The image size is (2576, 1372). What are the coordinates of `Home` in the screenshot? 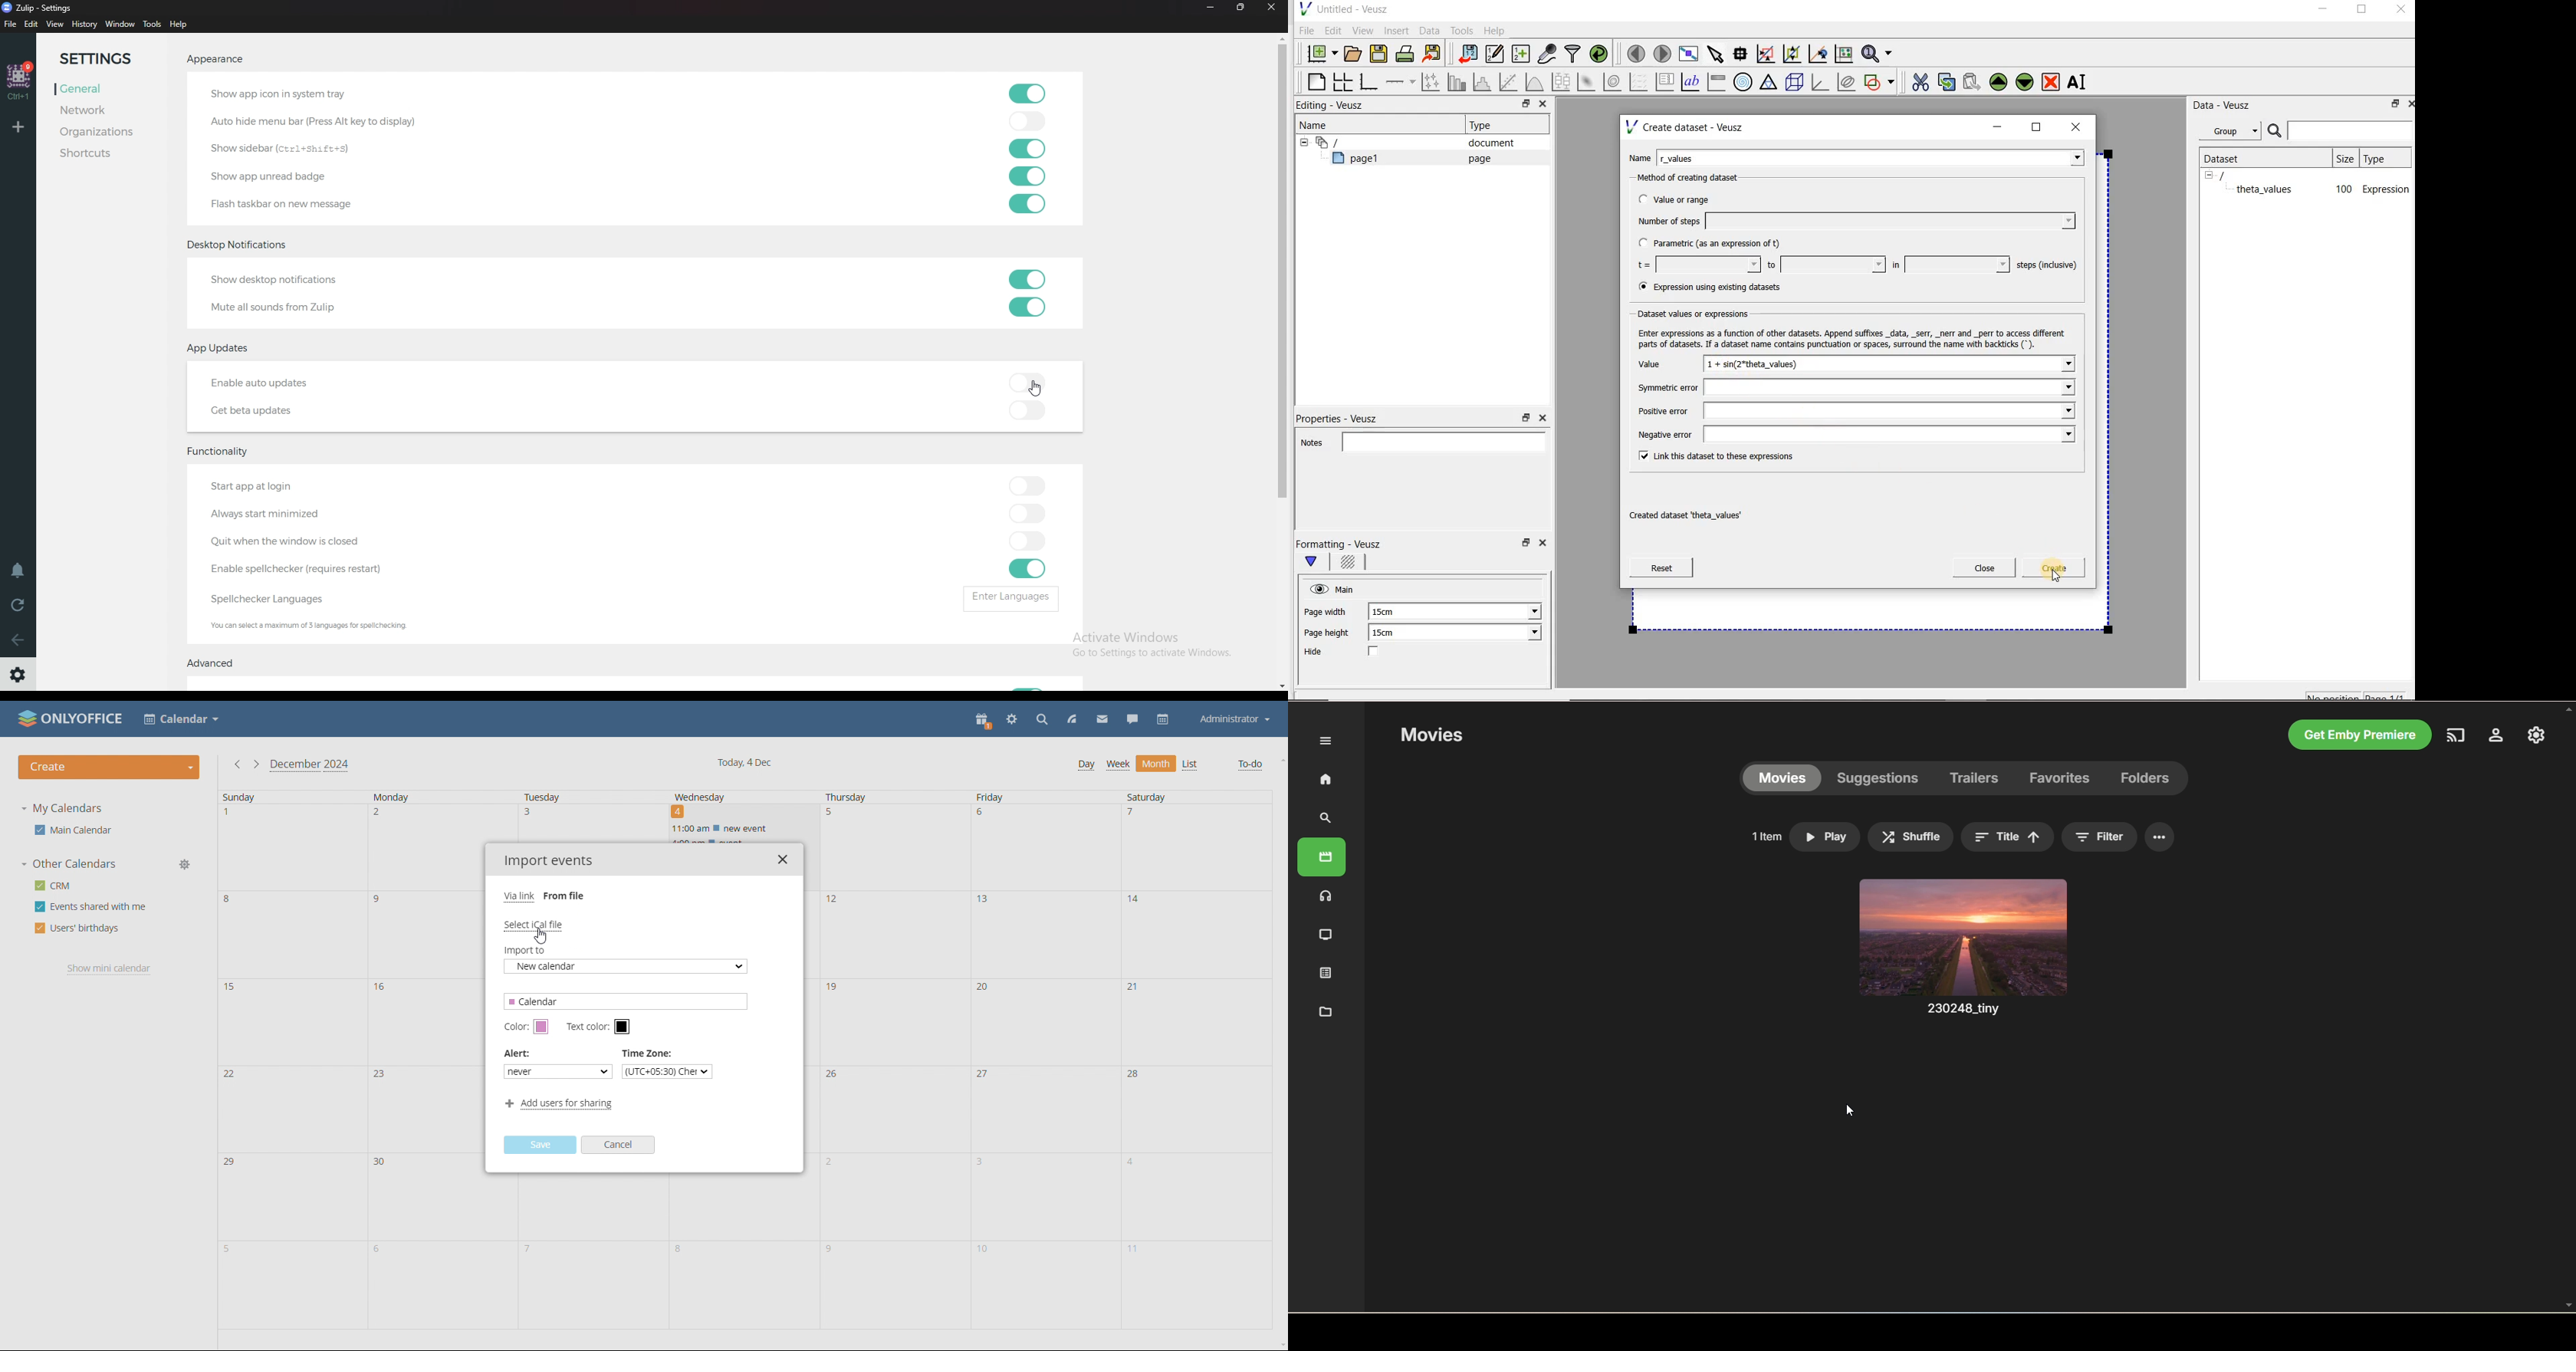 It's located at (20, 80).